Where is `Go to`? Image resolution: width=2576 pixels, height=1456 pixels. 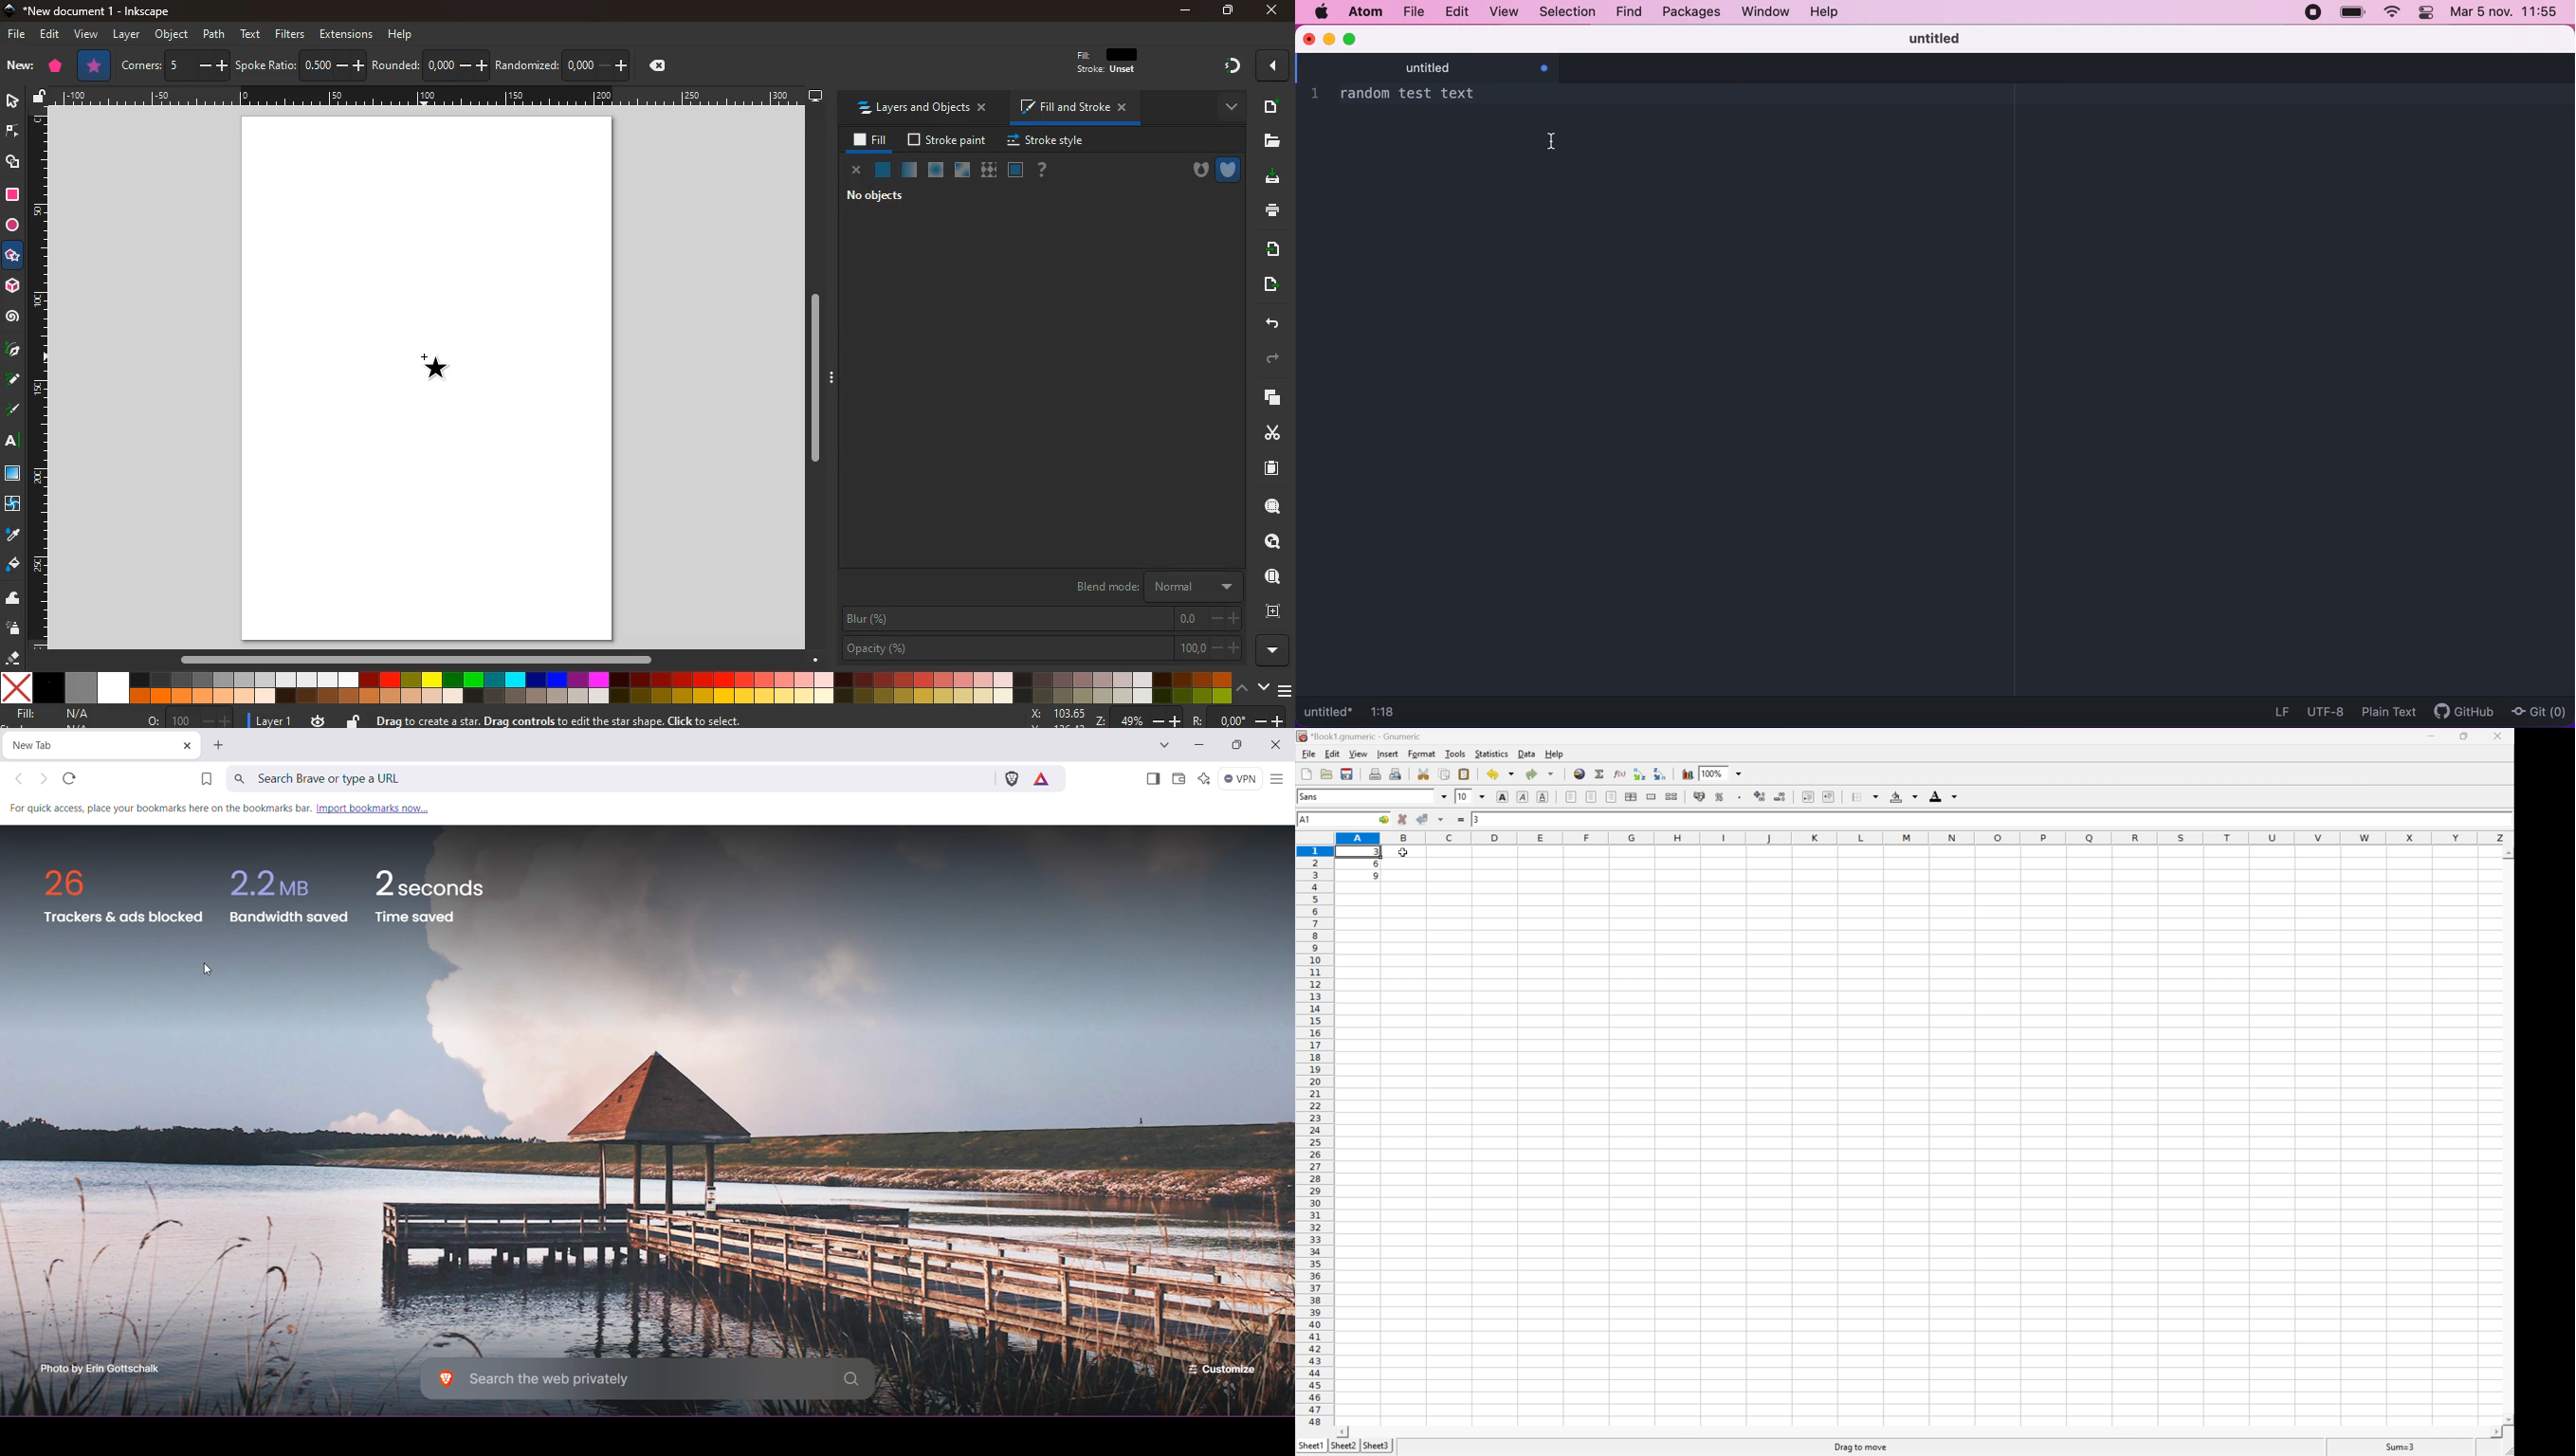 Go to is located at coordinates (1384, 819).